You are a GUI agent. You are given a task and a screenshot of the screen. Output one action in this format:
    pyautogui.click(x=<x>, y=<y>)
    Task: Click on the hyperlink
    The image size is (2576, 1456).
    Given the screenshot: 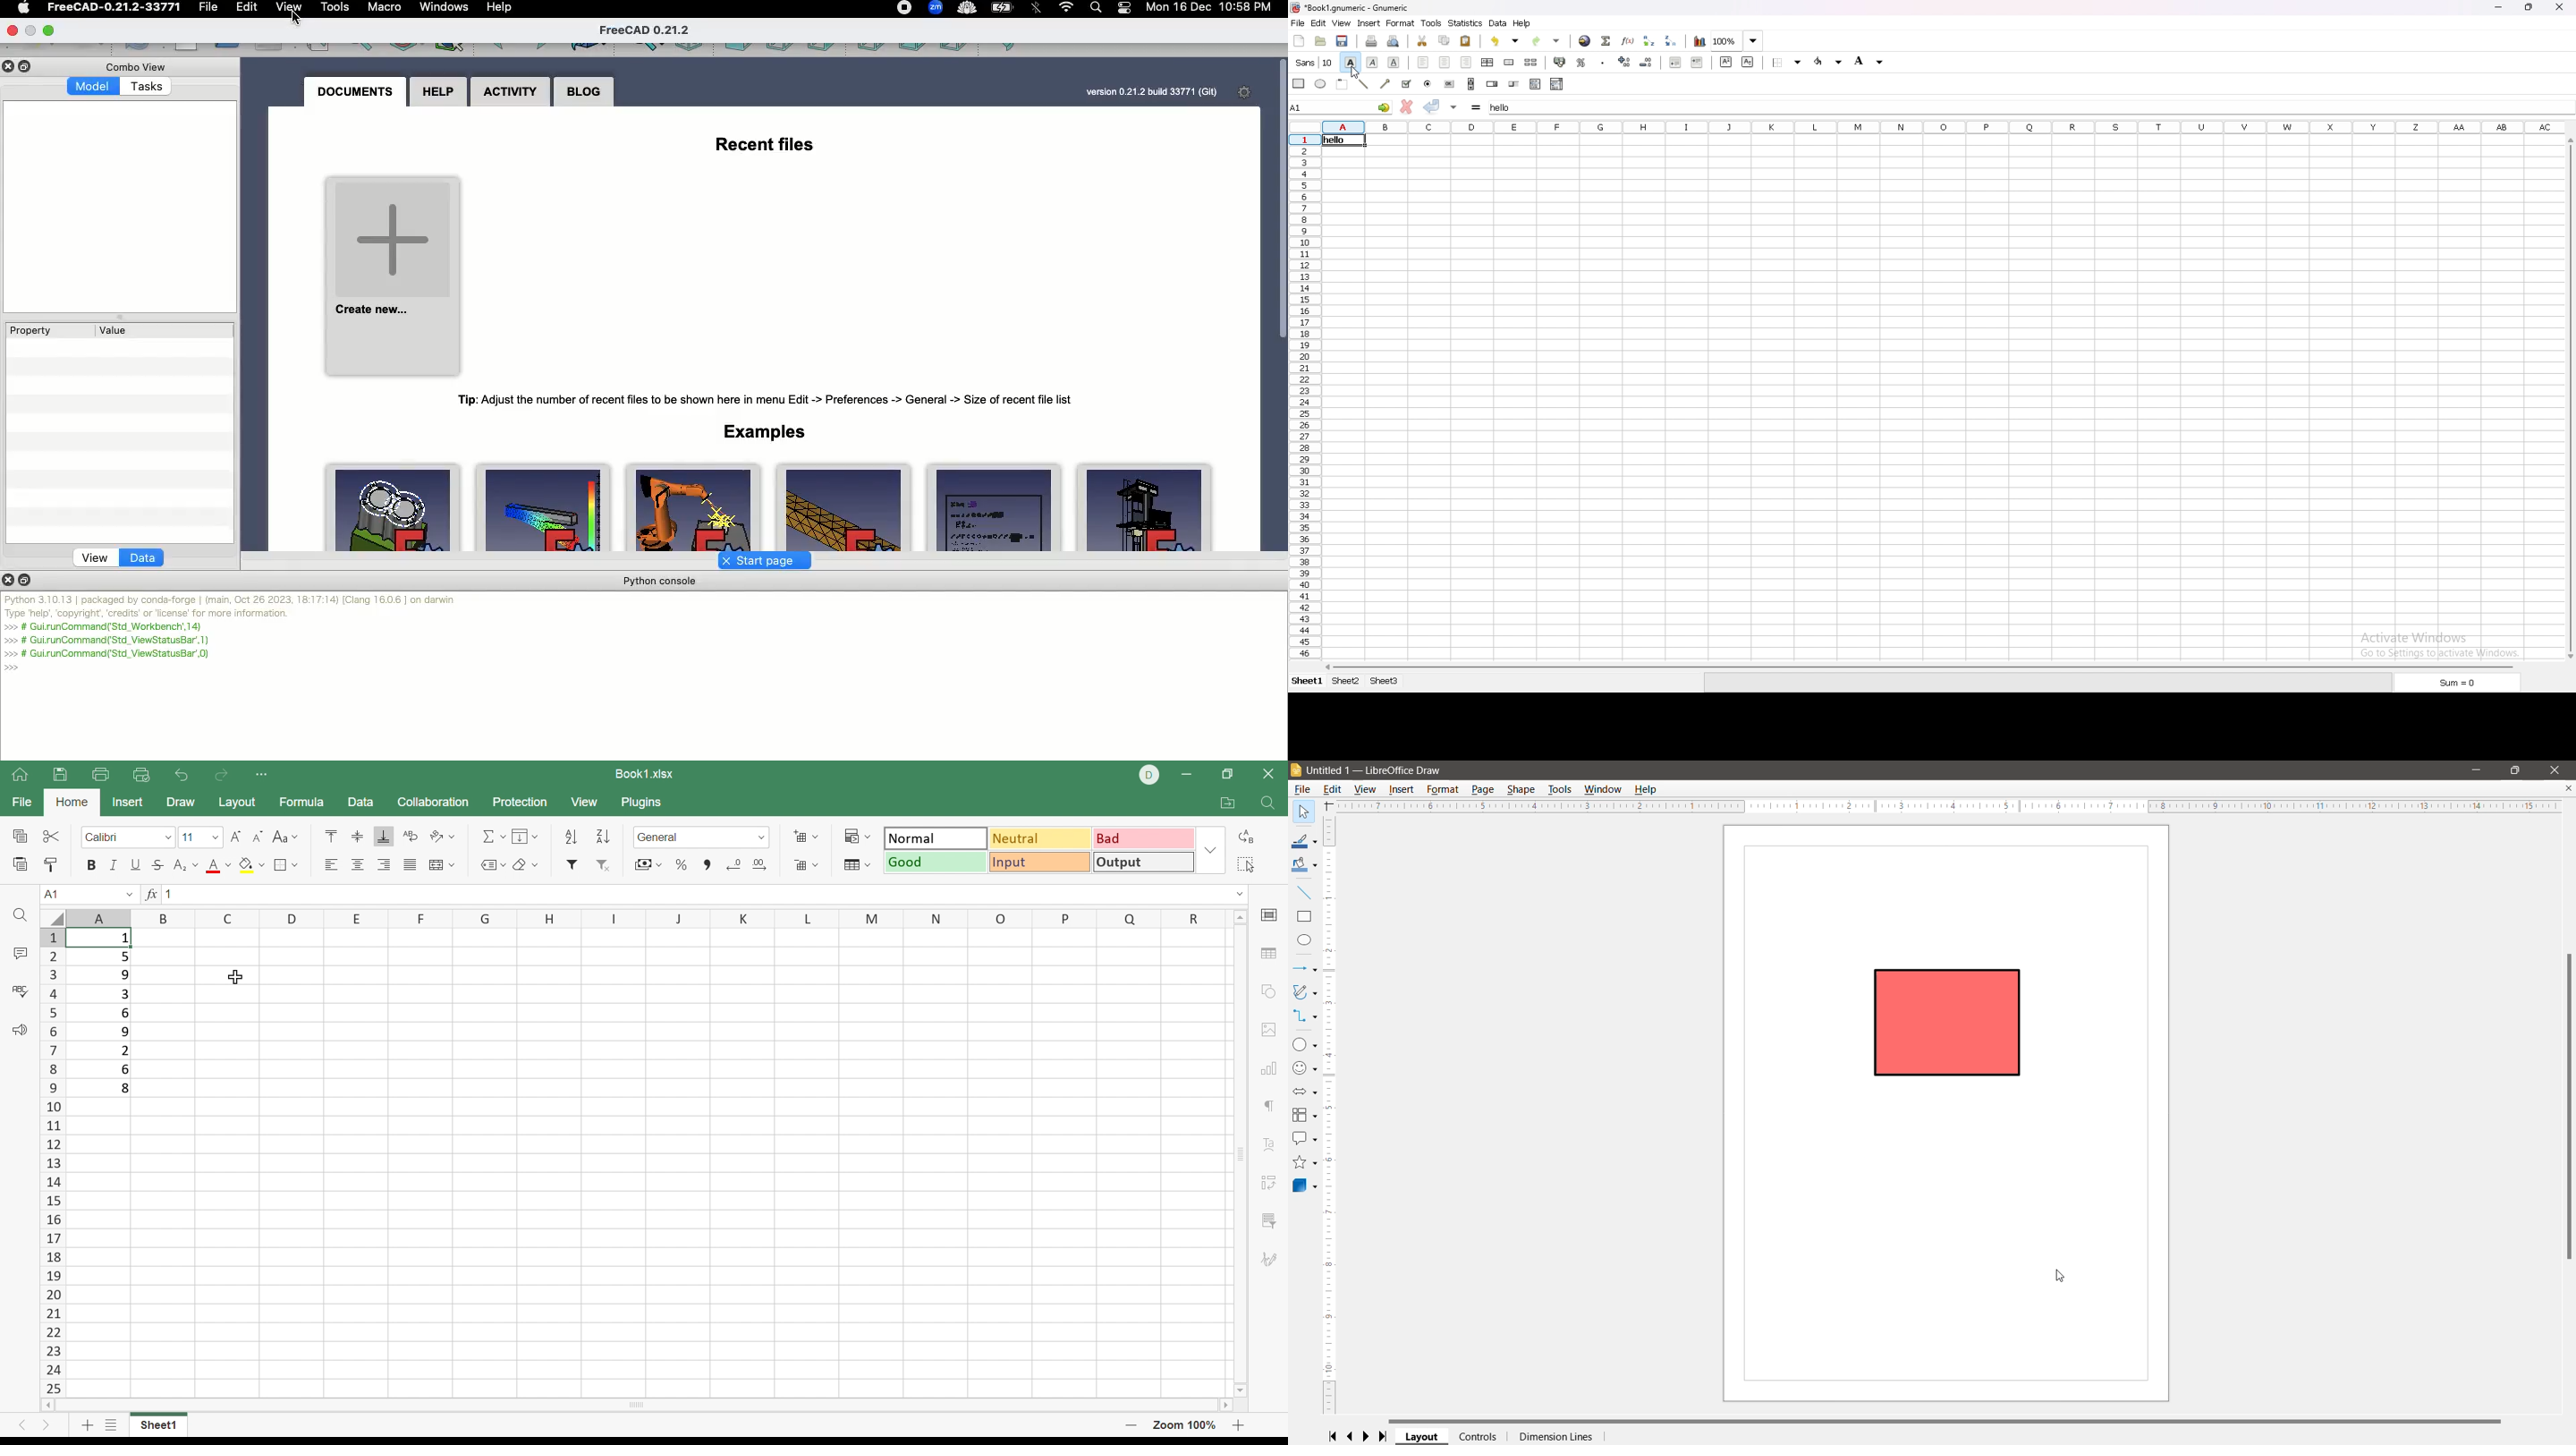 What is the action you would take?
    pyautogui.click(x=1585, y=41)
    